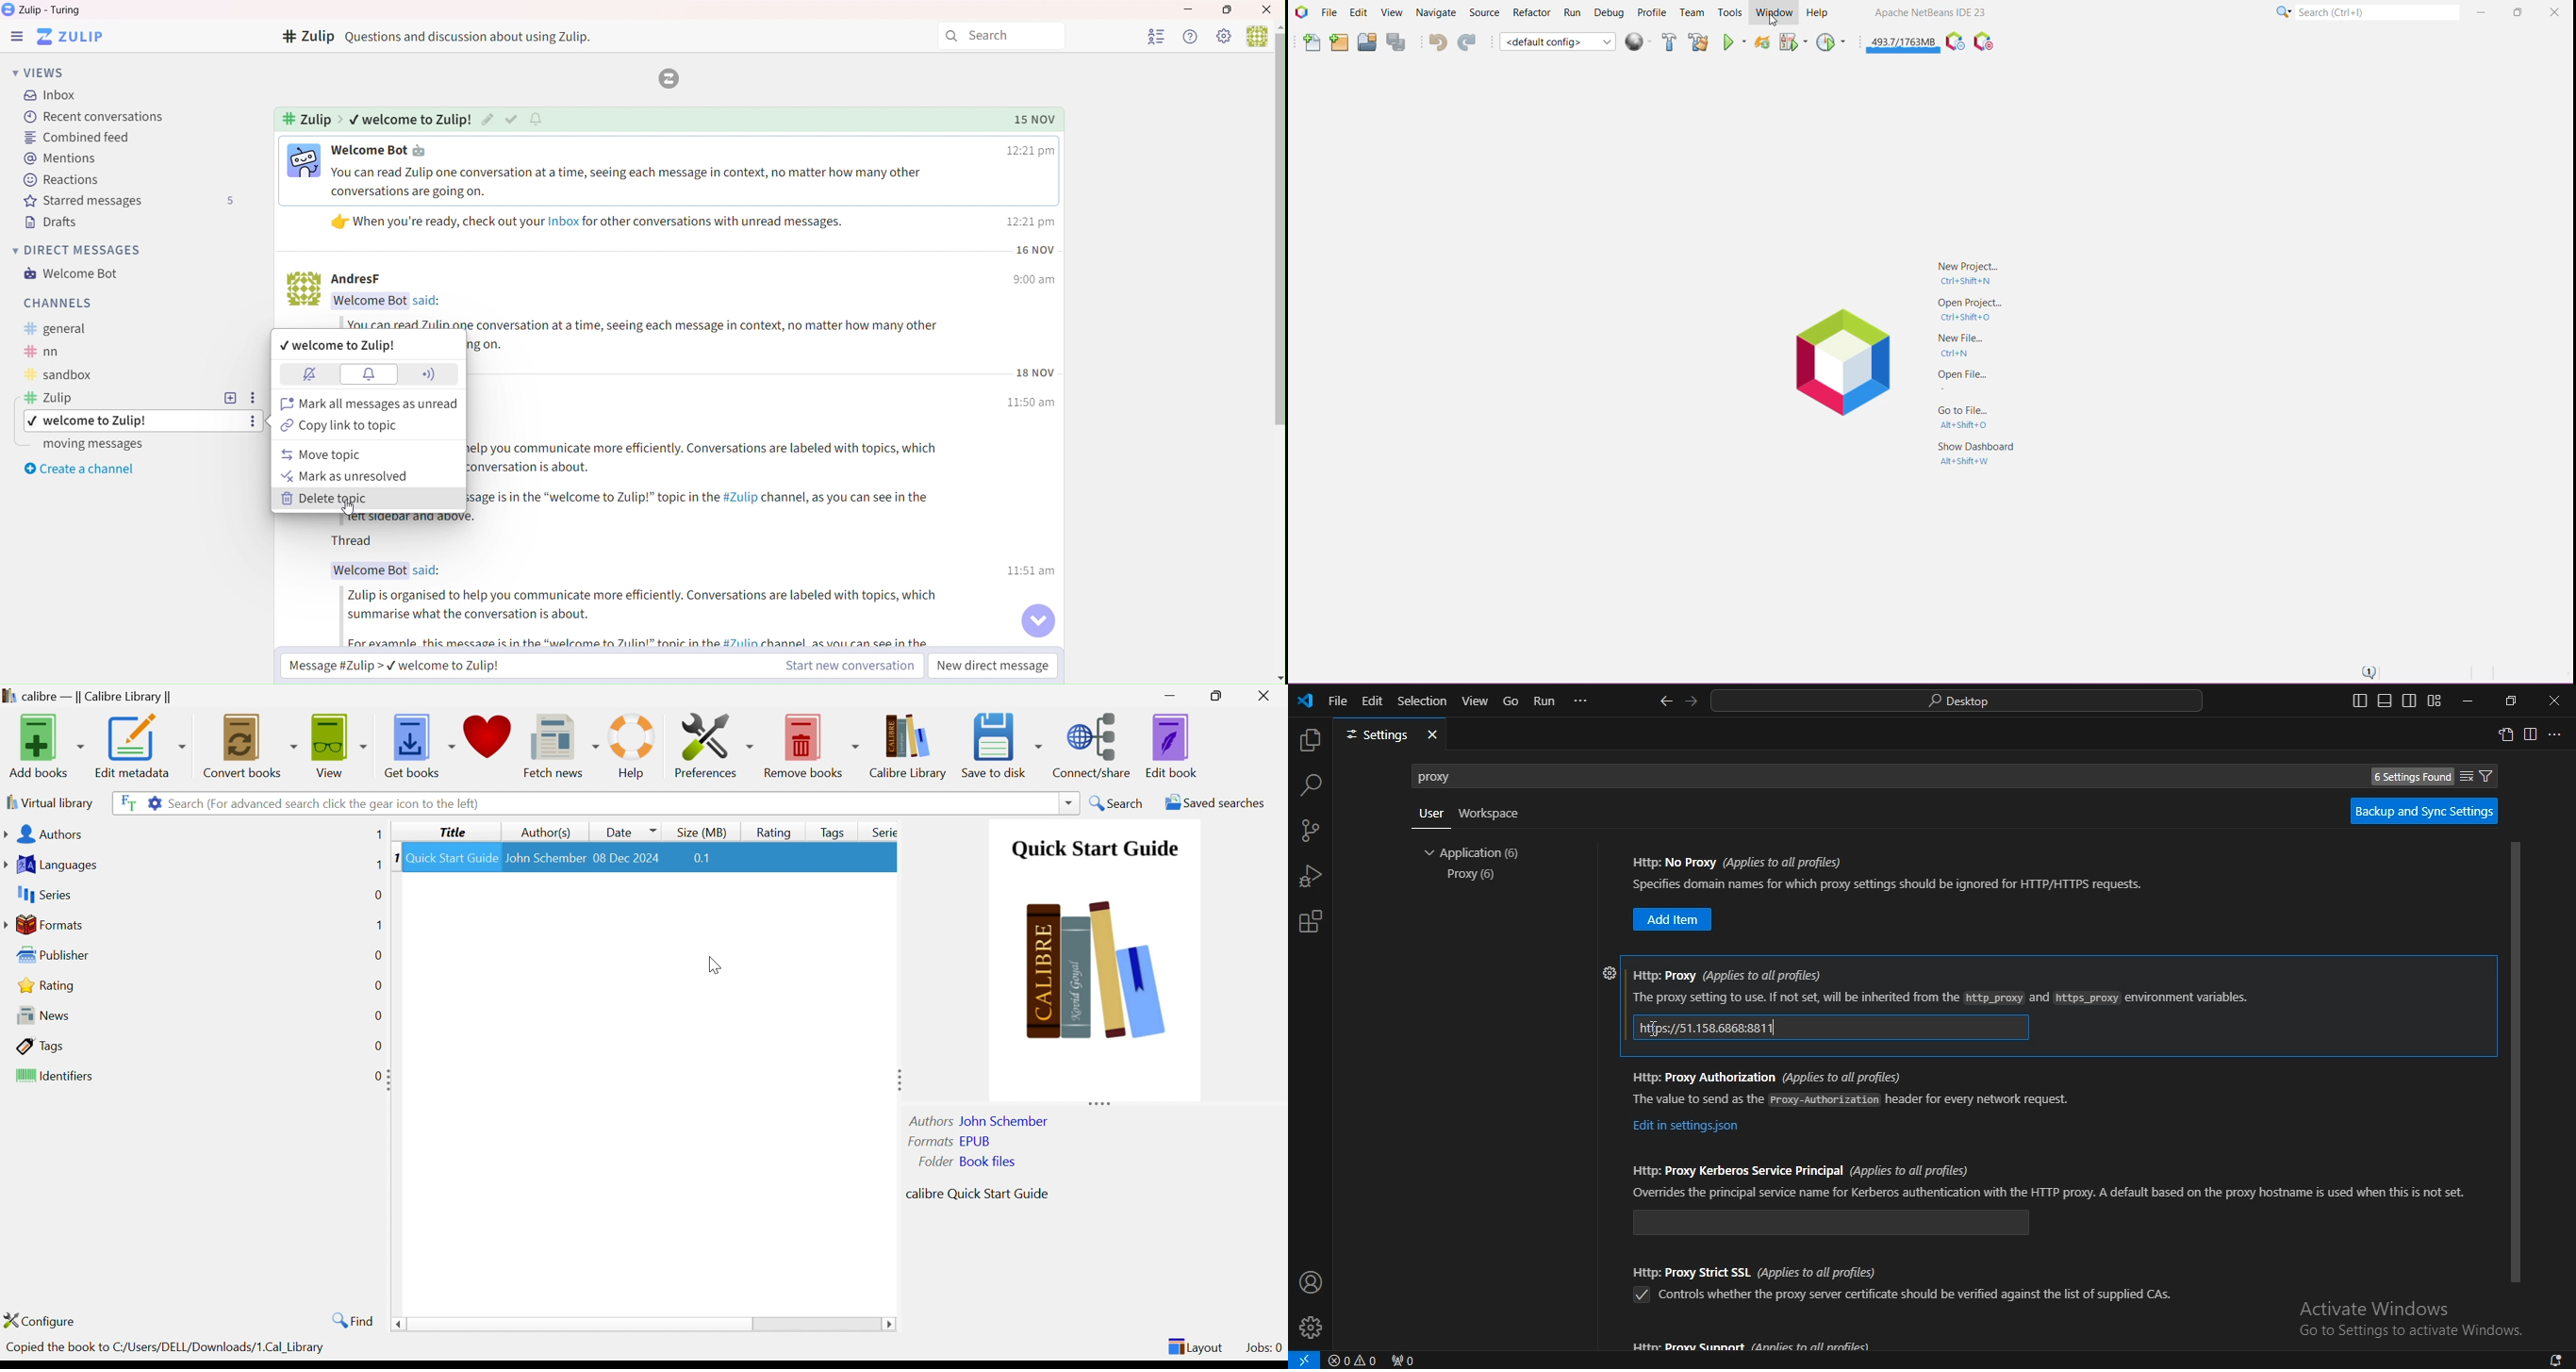  Describe the element at coordinates (2530, 734) in the screenshot. I see `split editor right` at that location.